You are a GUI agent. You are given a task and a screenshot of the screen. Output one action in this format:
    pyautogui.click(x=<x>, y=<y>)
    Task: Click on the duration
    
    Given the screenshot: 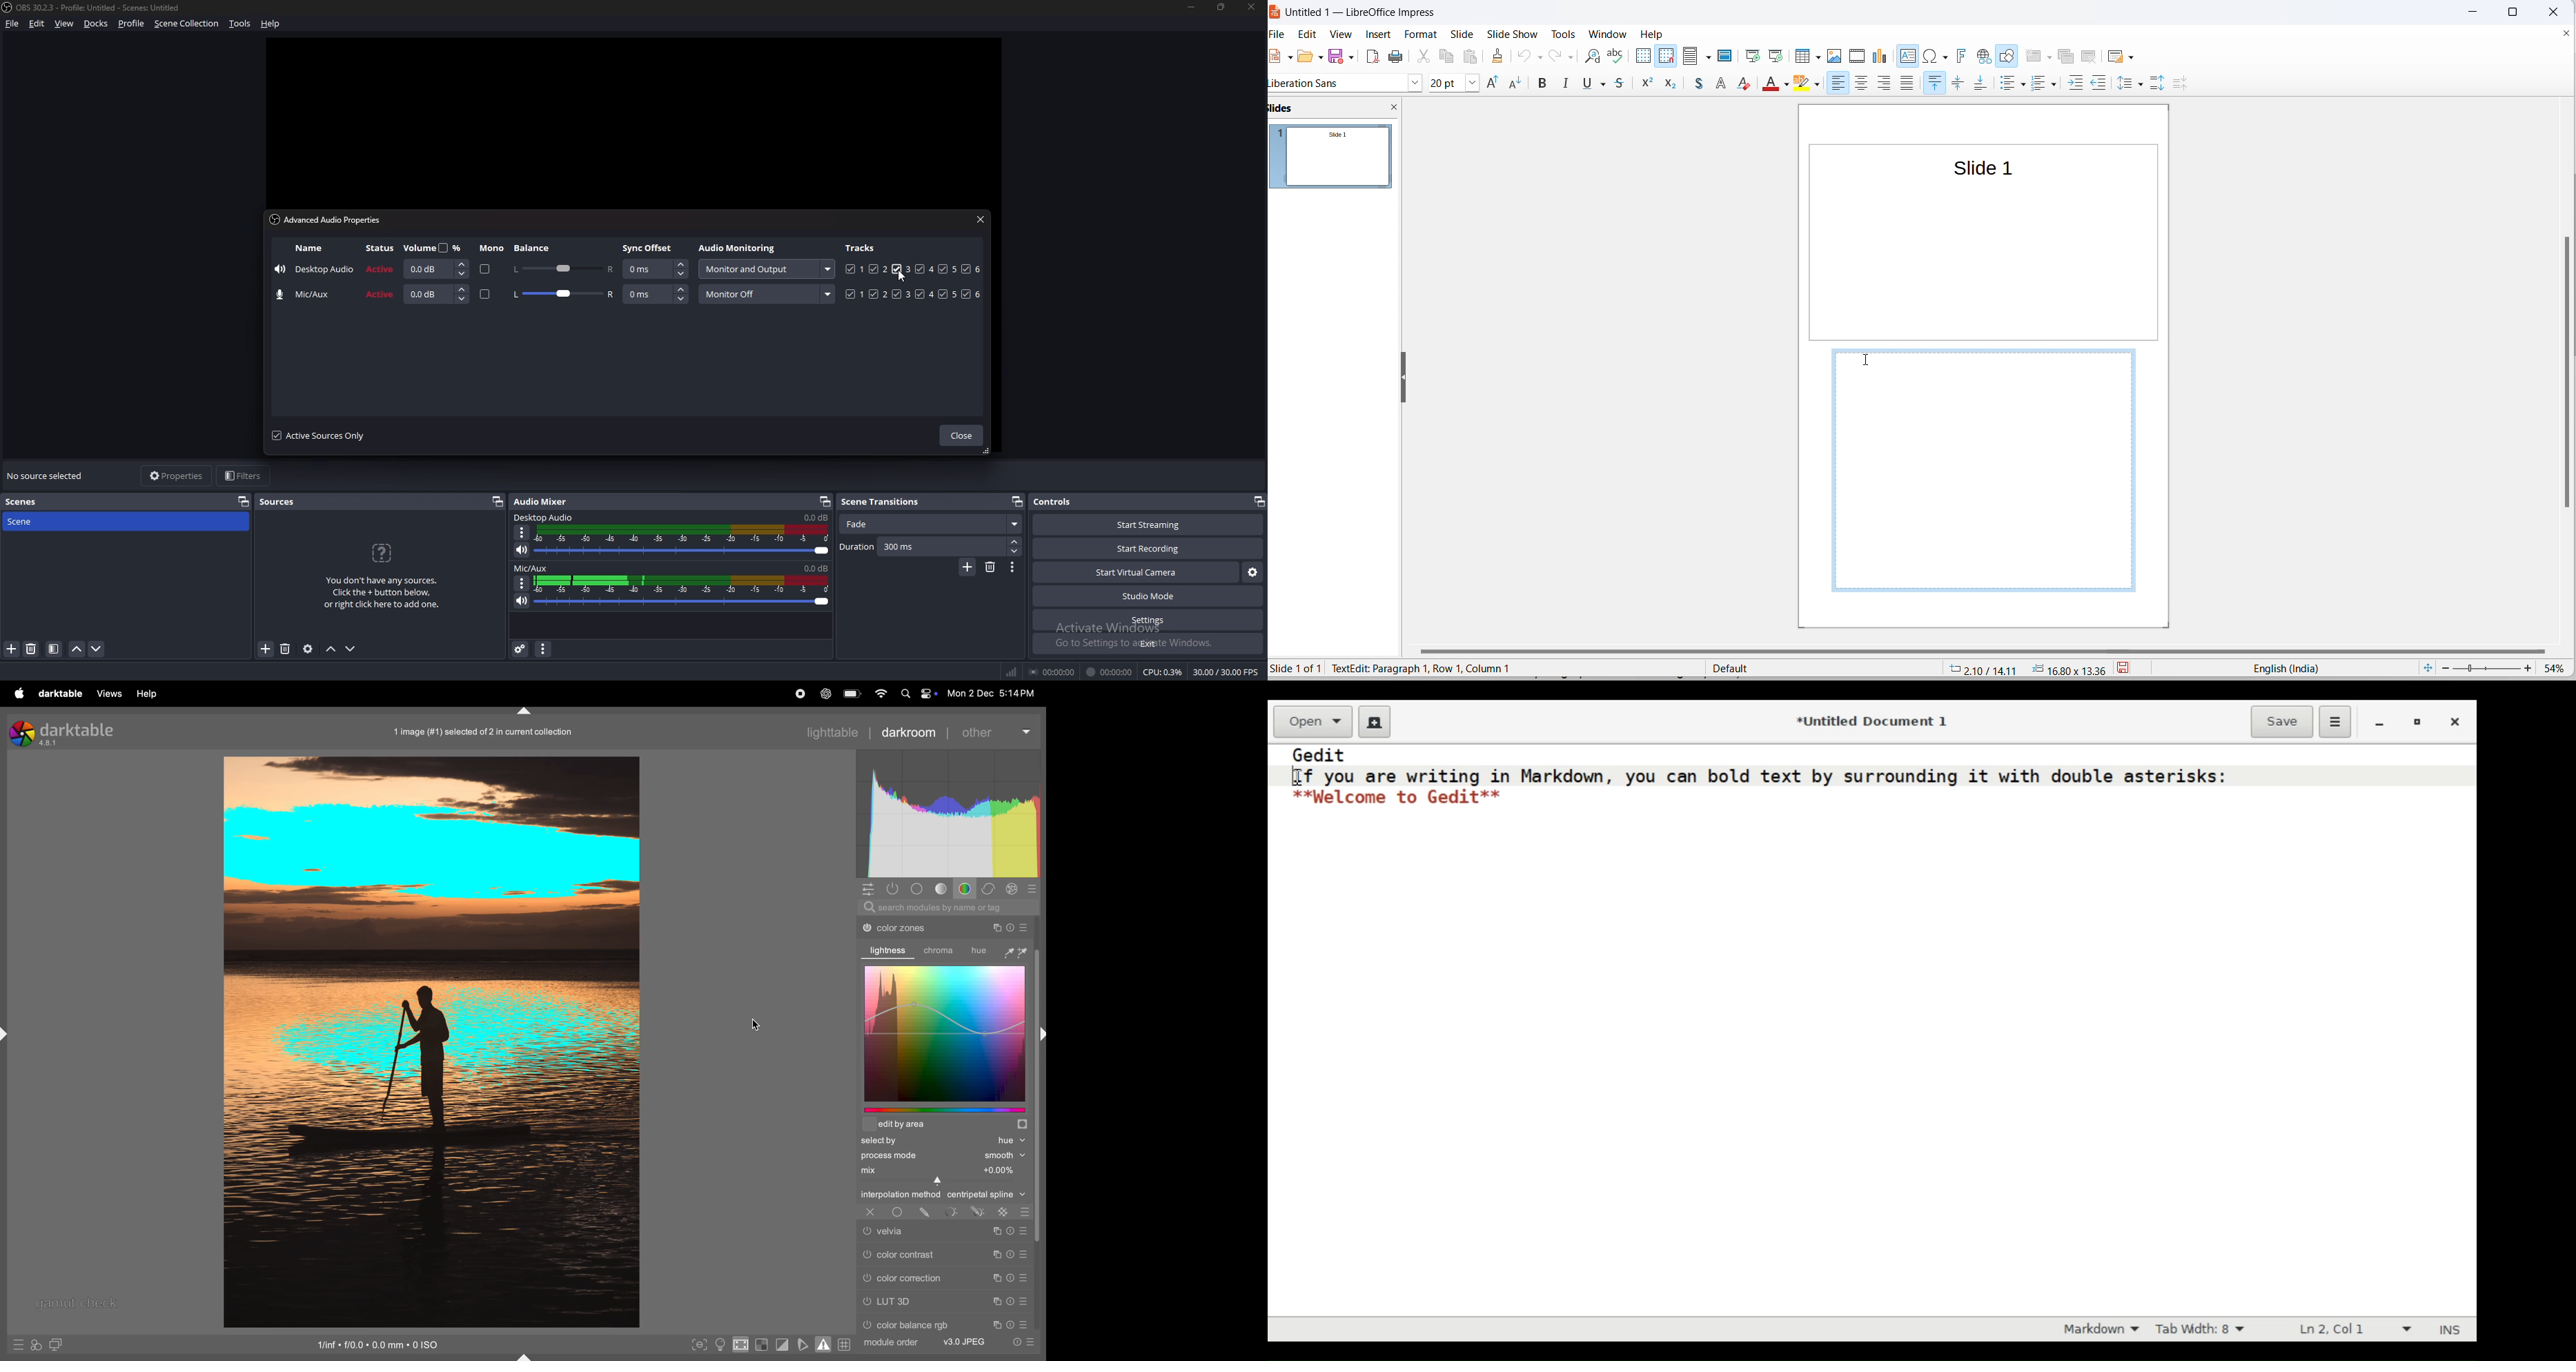 What is the action you would take?
    pyautogui.click(x=922, y=547)
    